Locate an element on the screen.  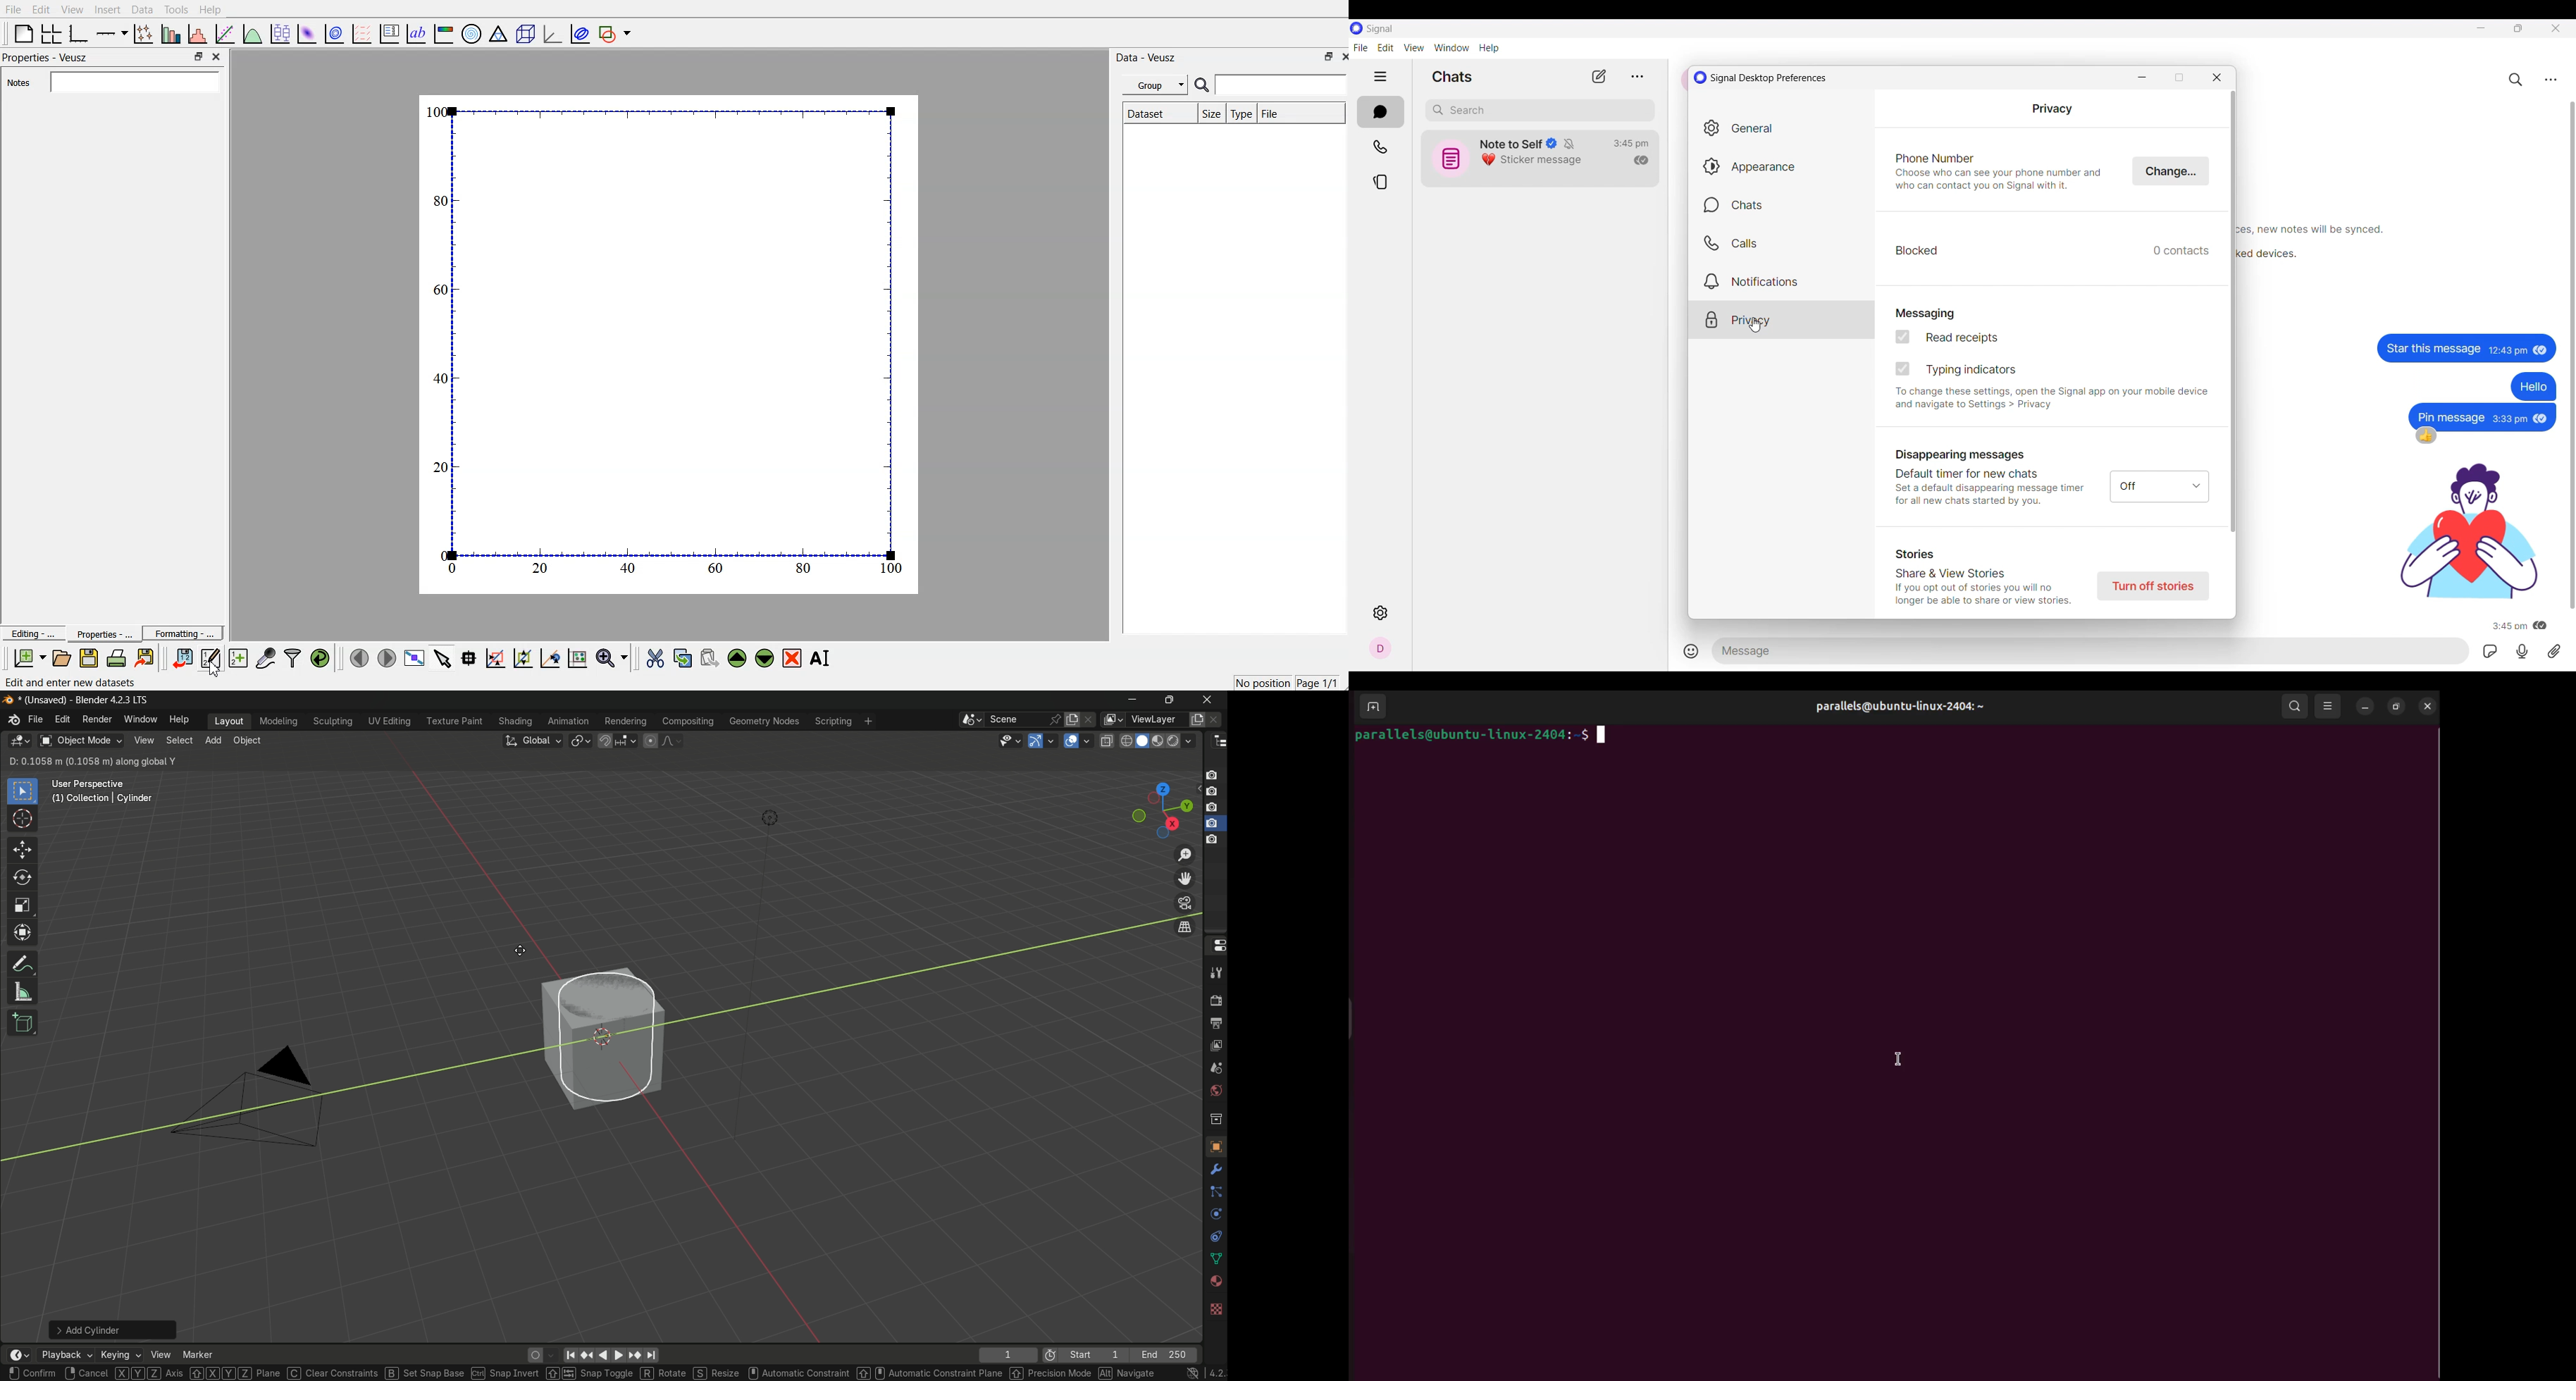
outliner is located at coordinates (1217, 741).